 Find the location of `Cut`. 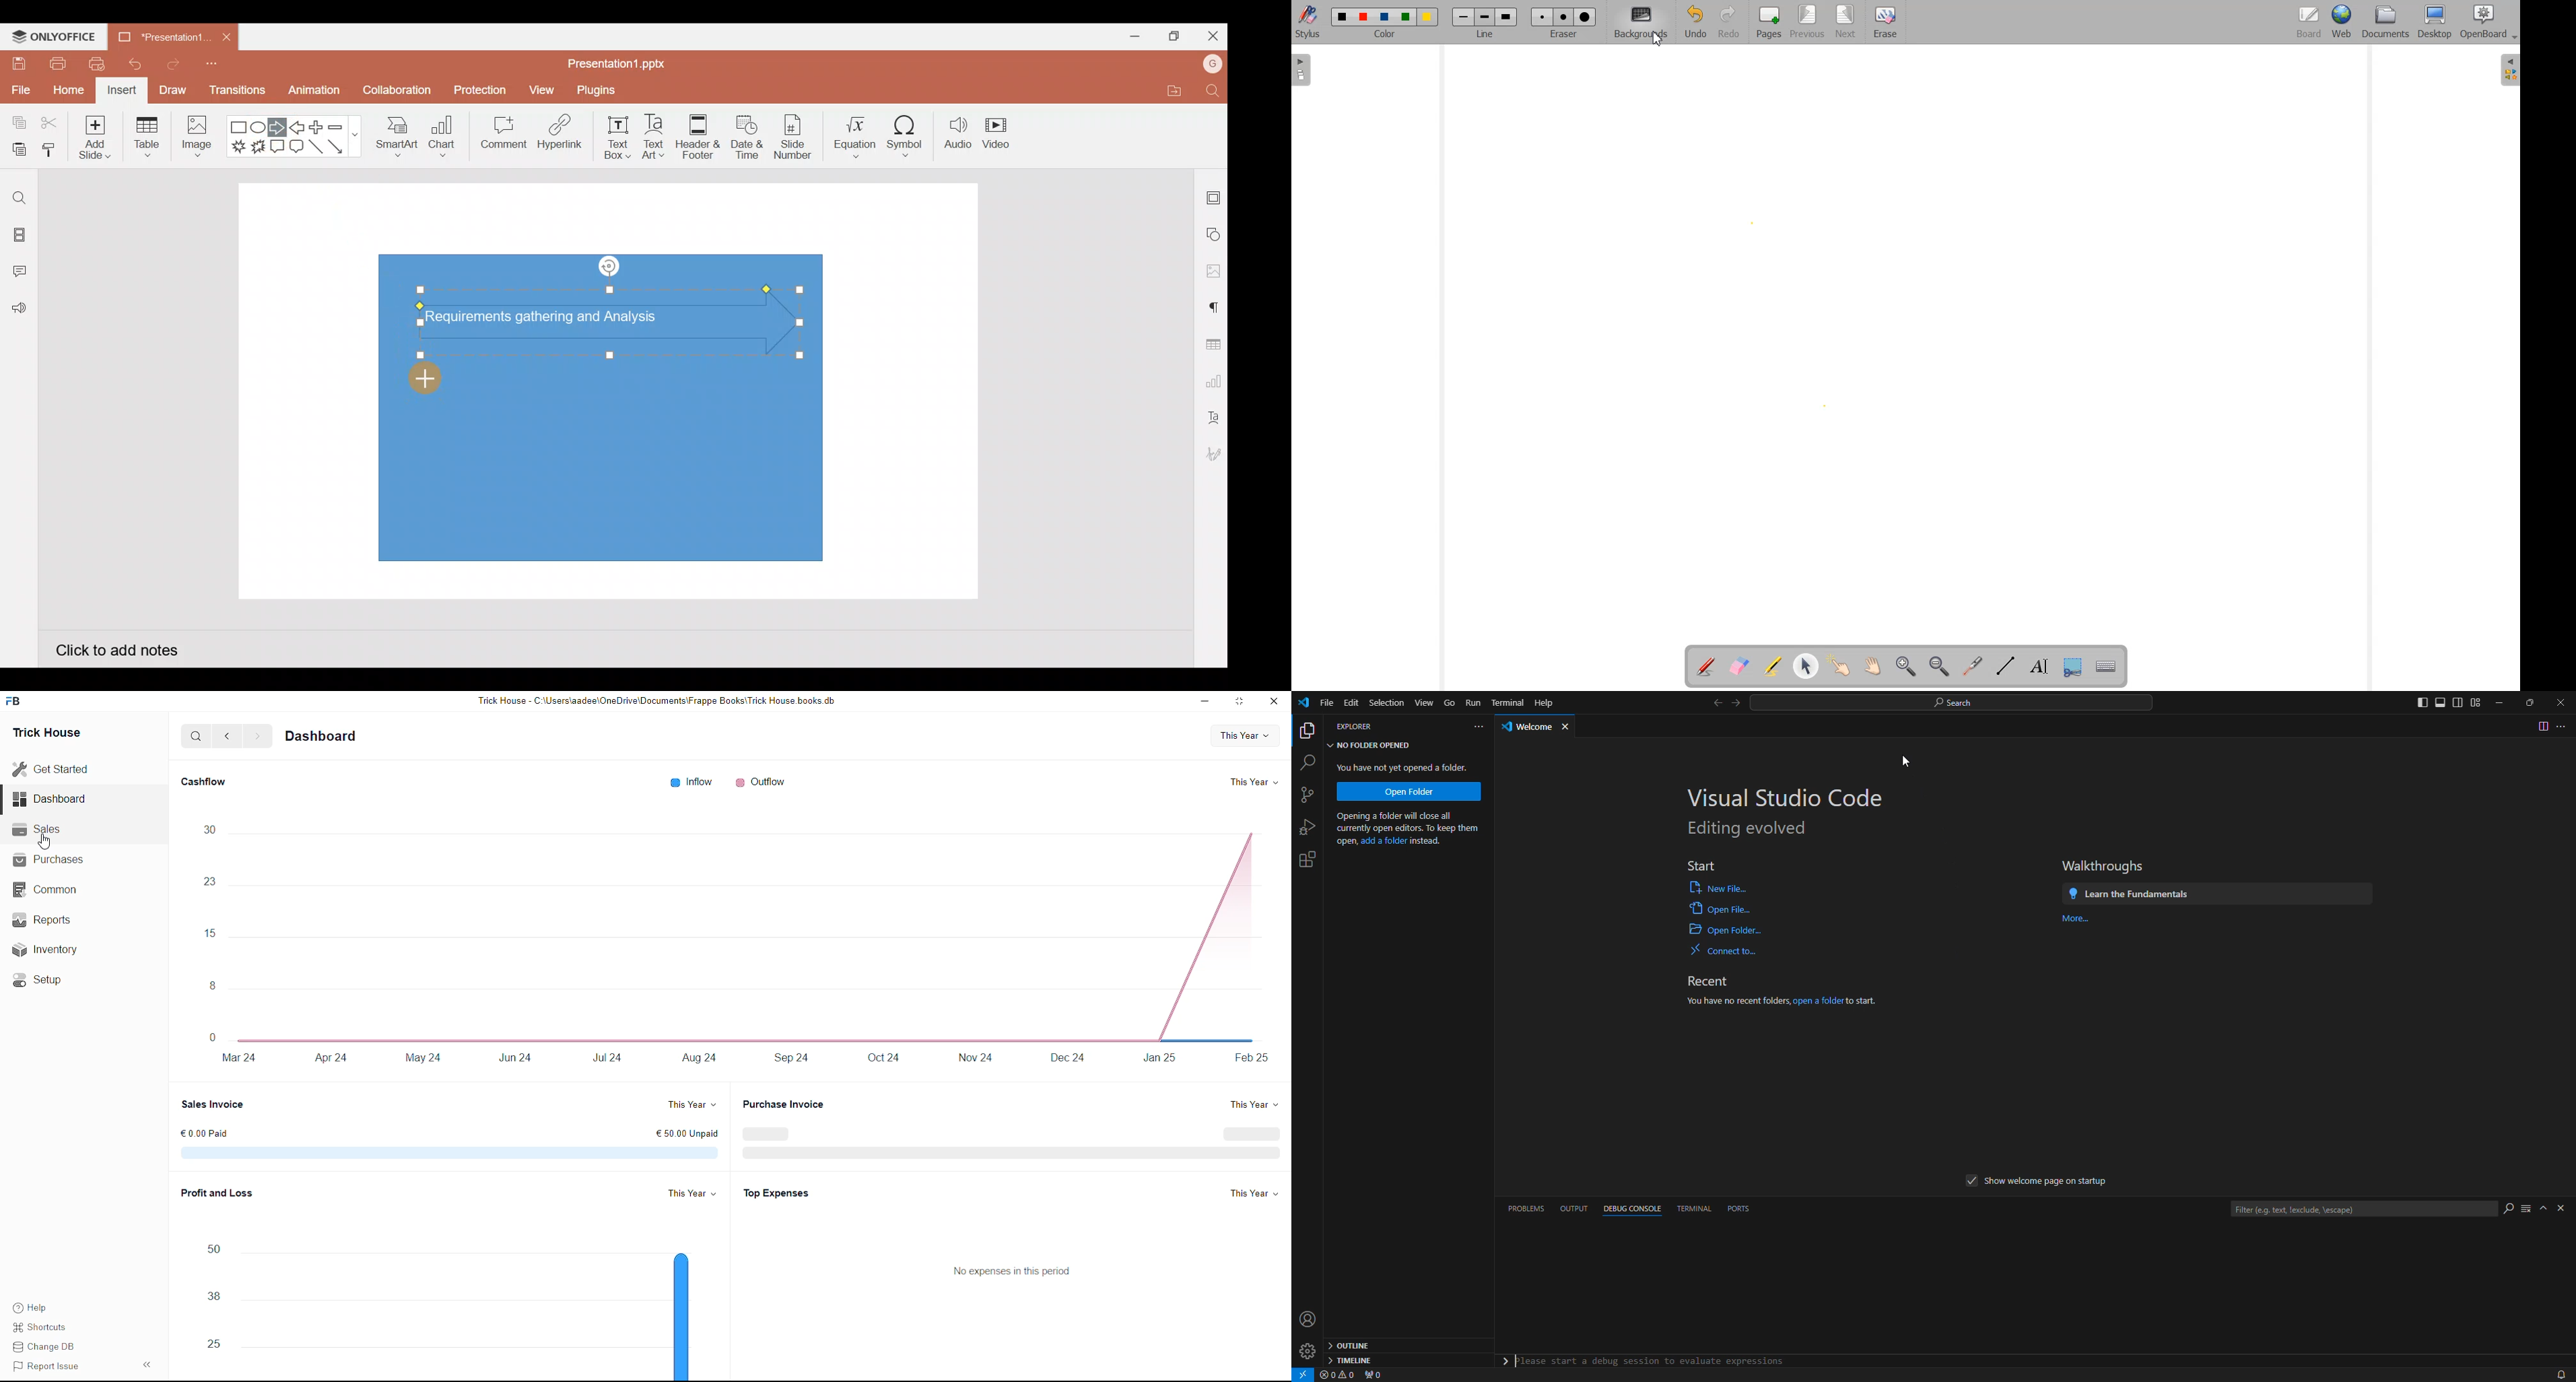

Cut is located at coordinates (50, 123).